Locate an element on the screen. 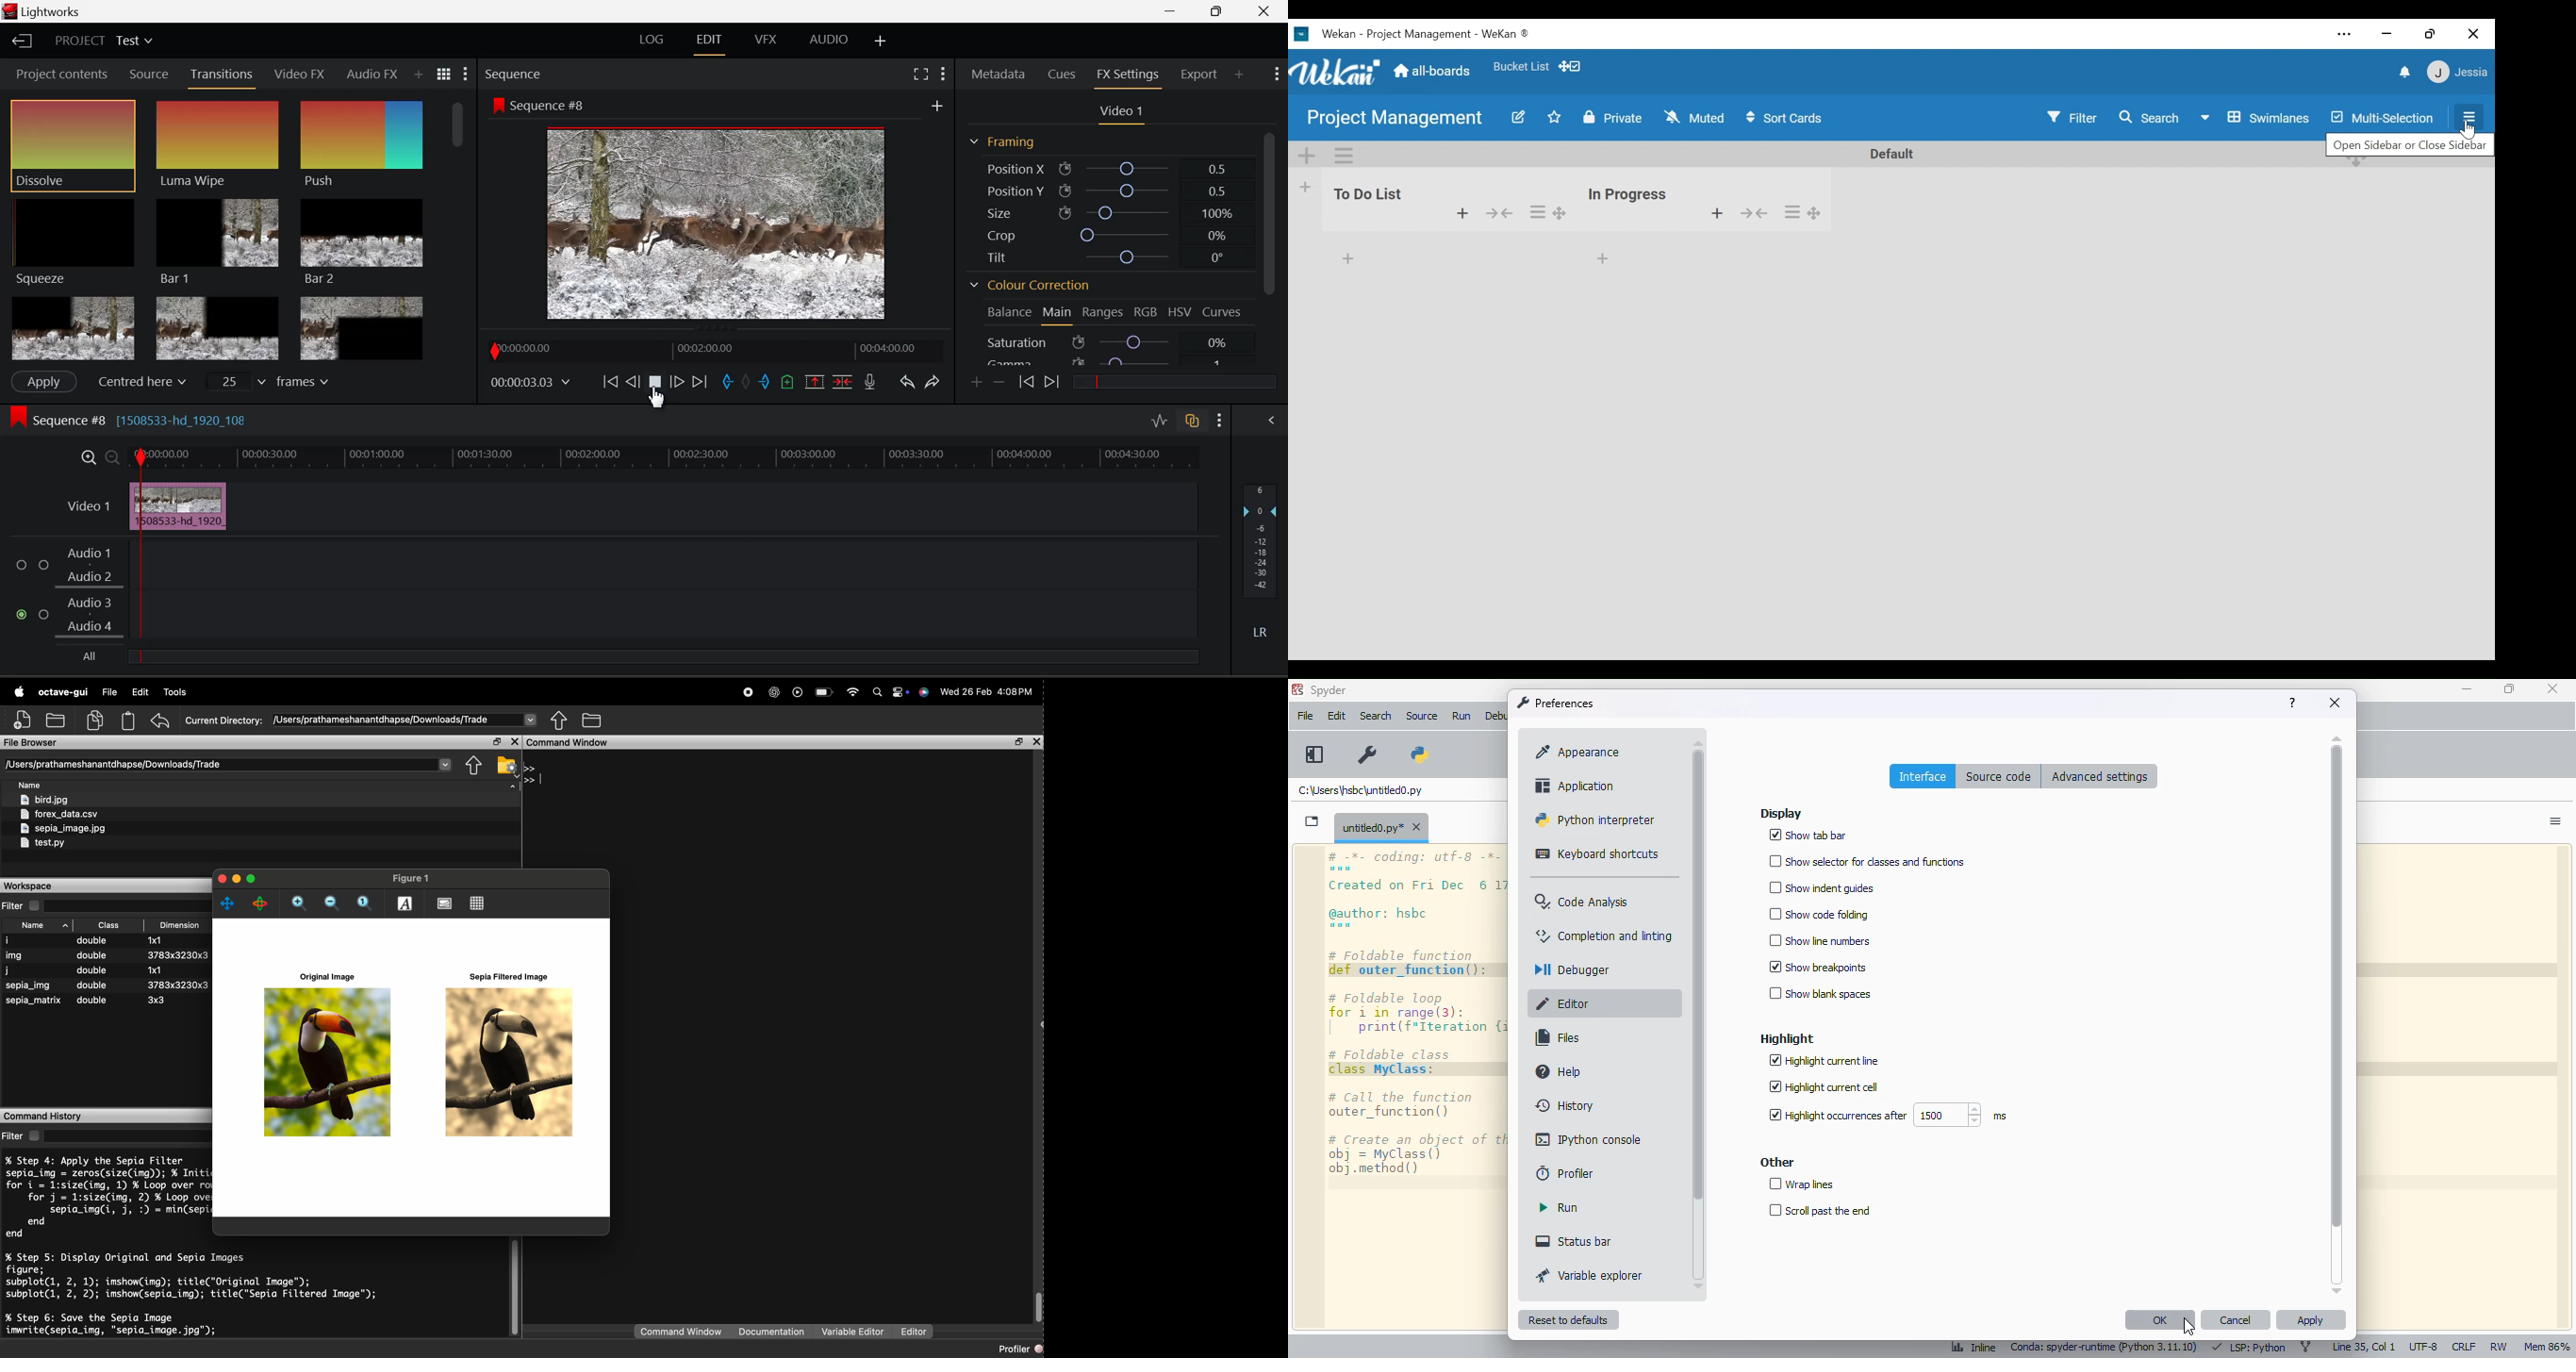 Image resolution: width=2576 pixels, height=1372 pixels. restore is located at coordinates (2430, 33).